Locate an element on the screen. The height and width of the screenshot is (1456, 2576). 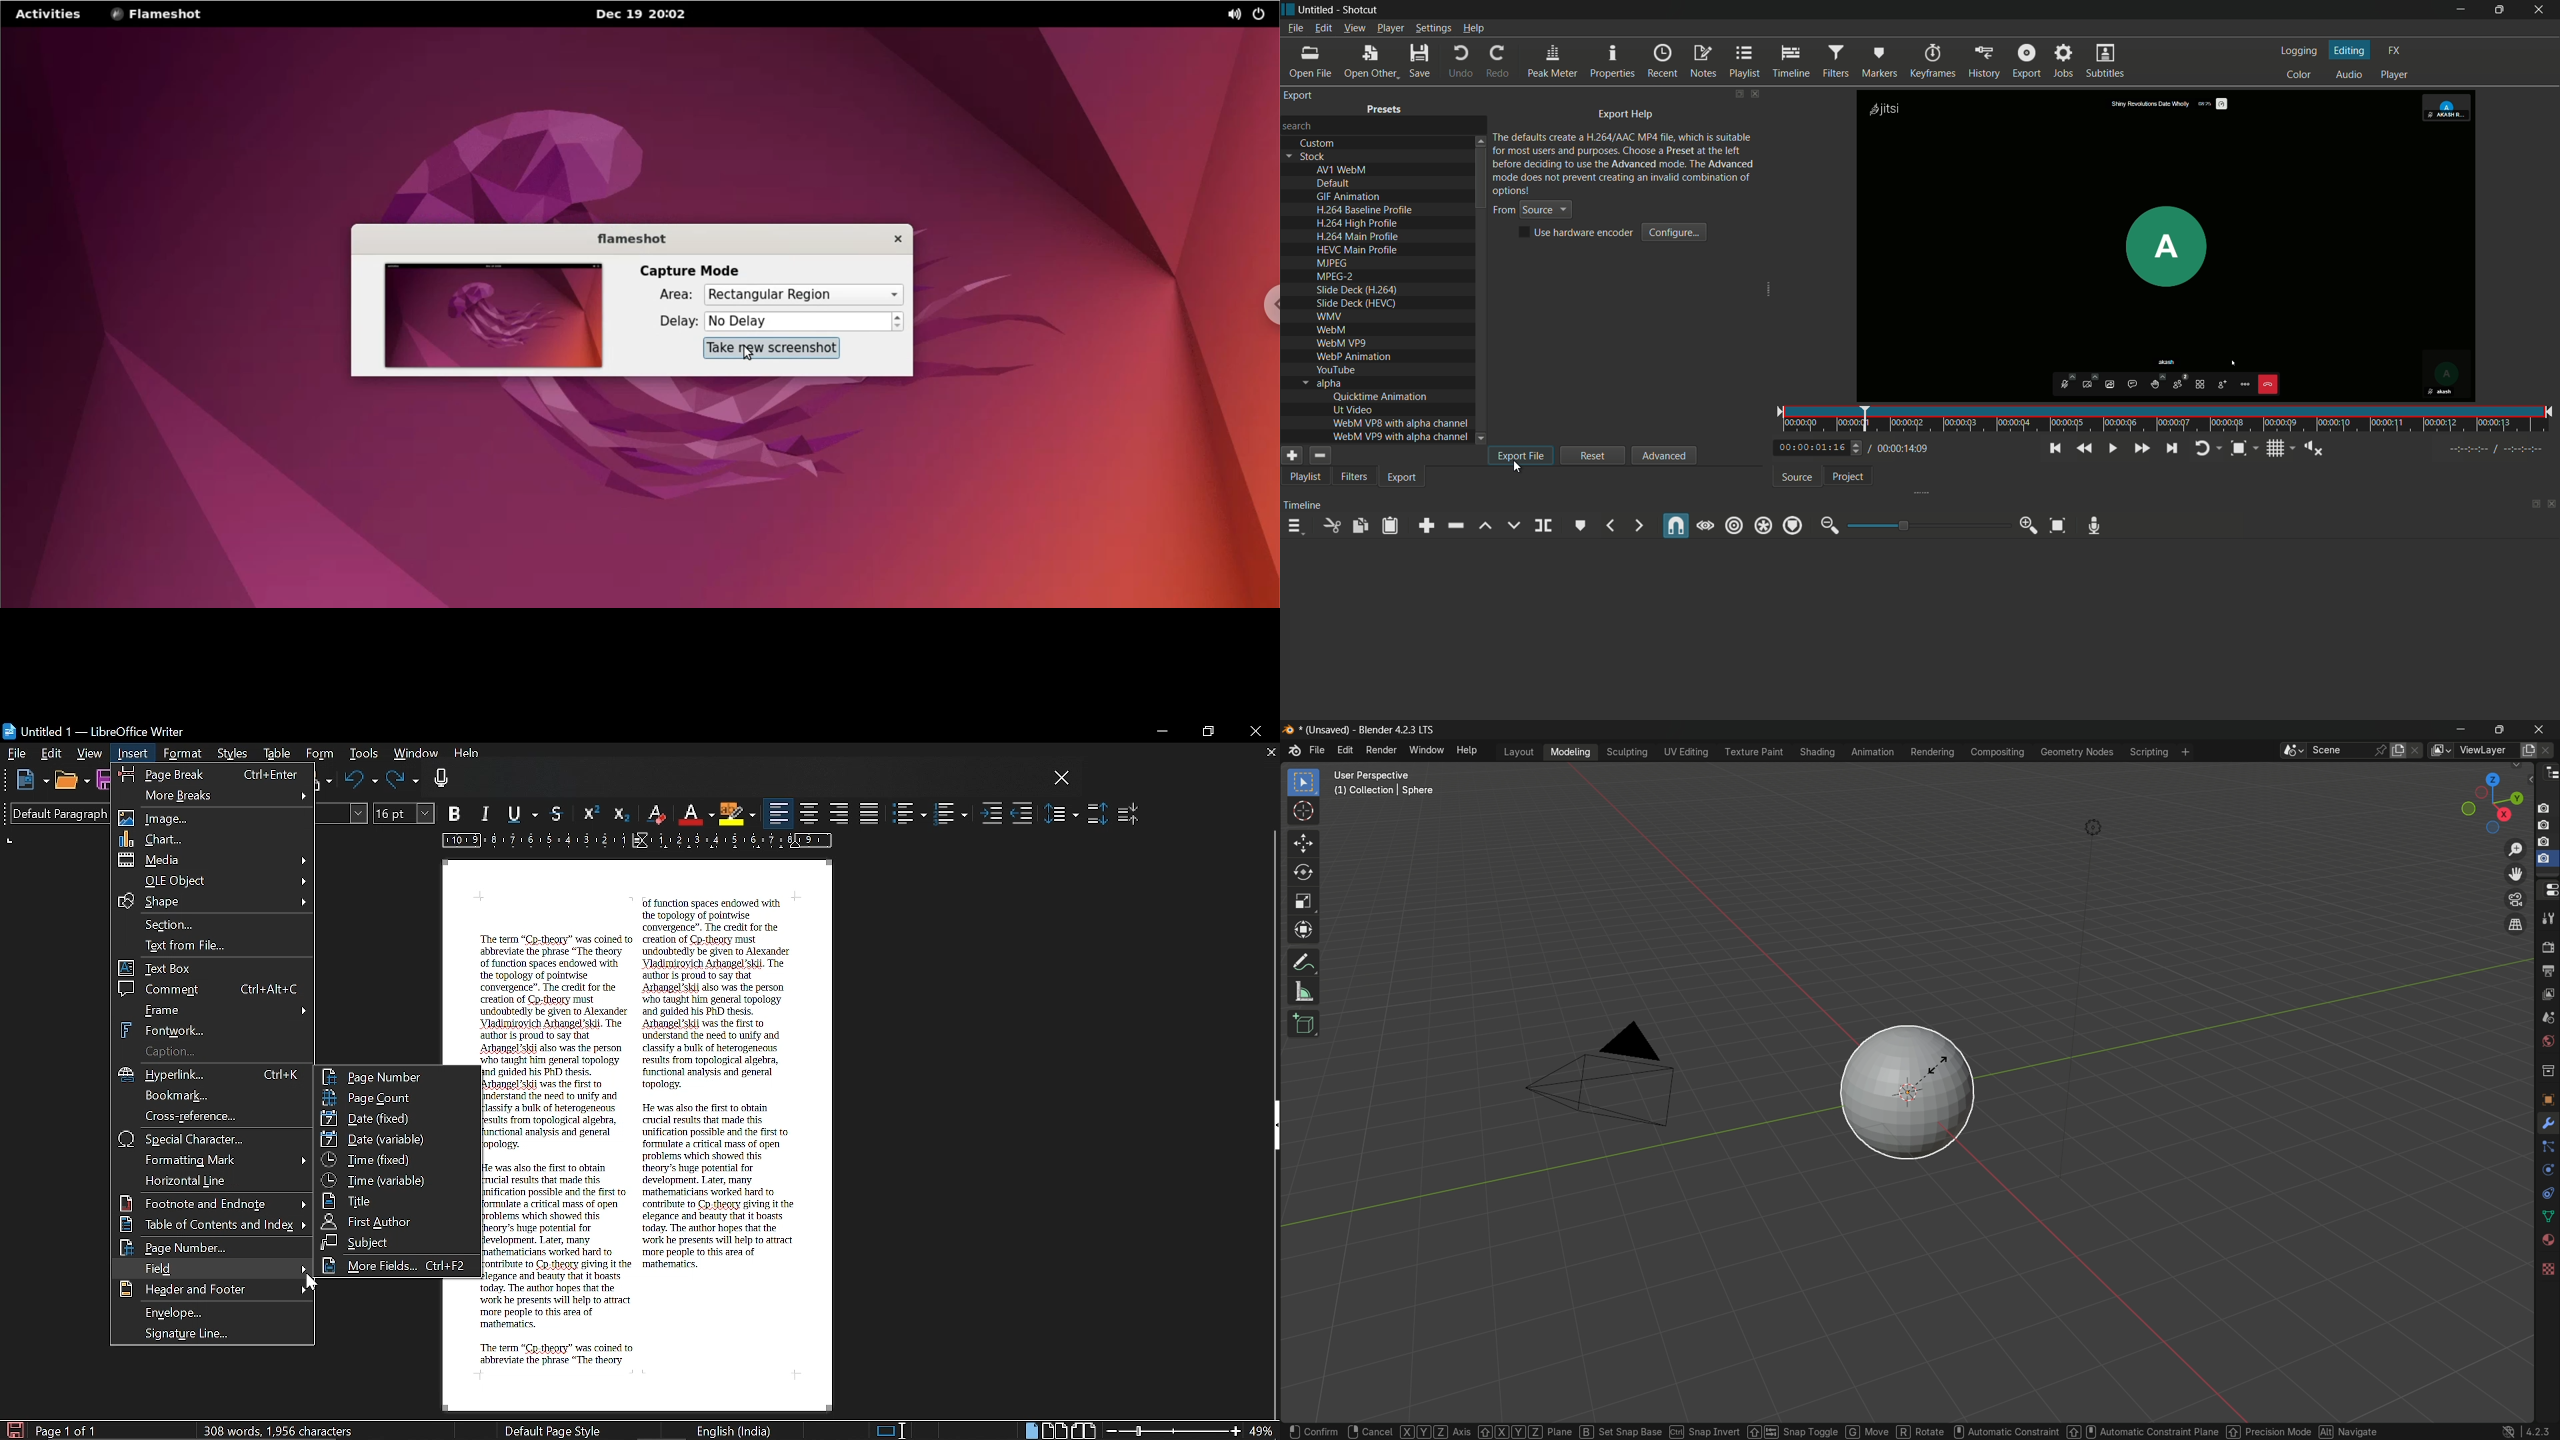
Form is located at coordinates (320, 754).